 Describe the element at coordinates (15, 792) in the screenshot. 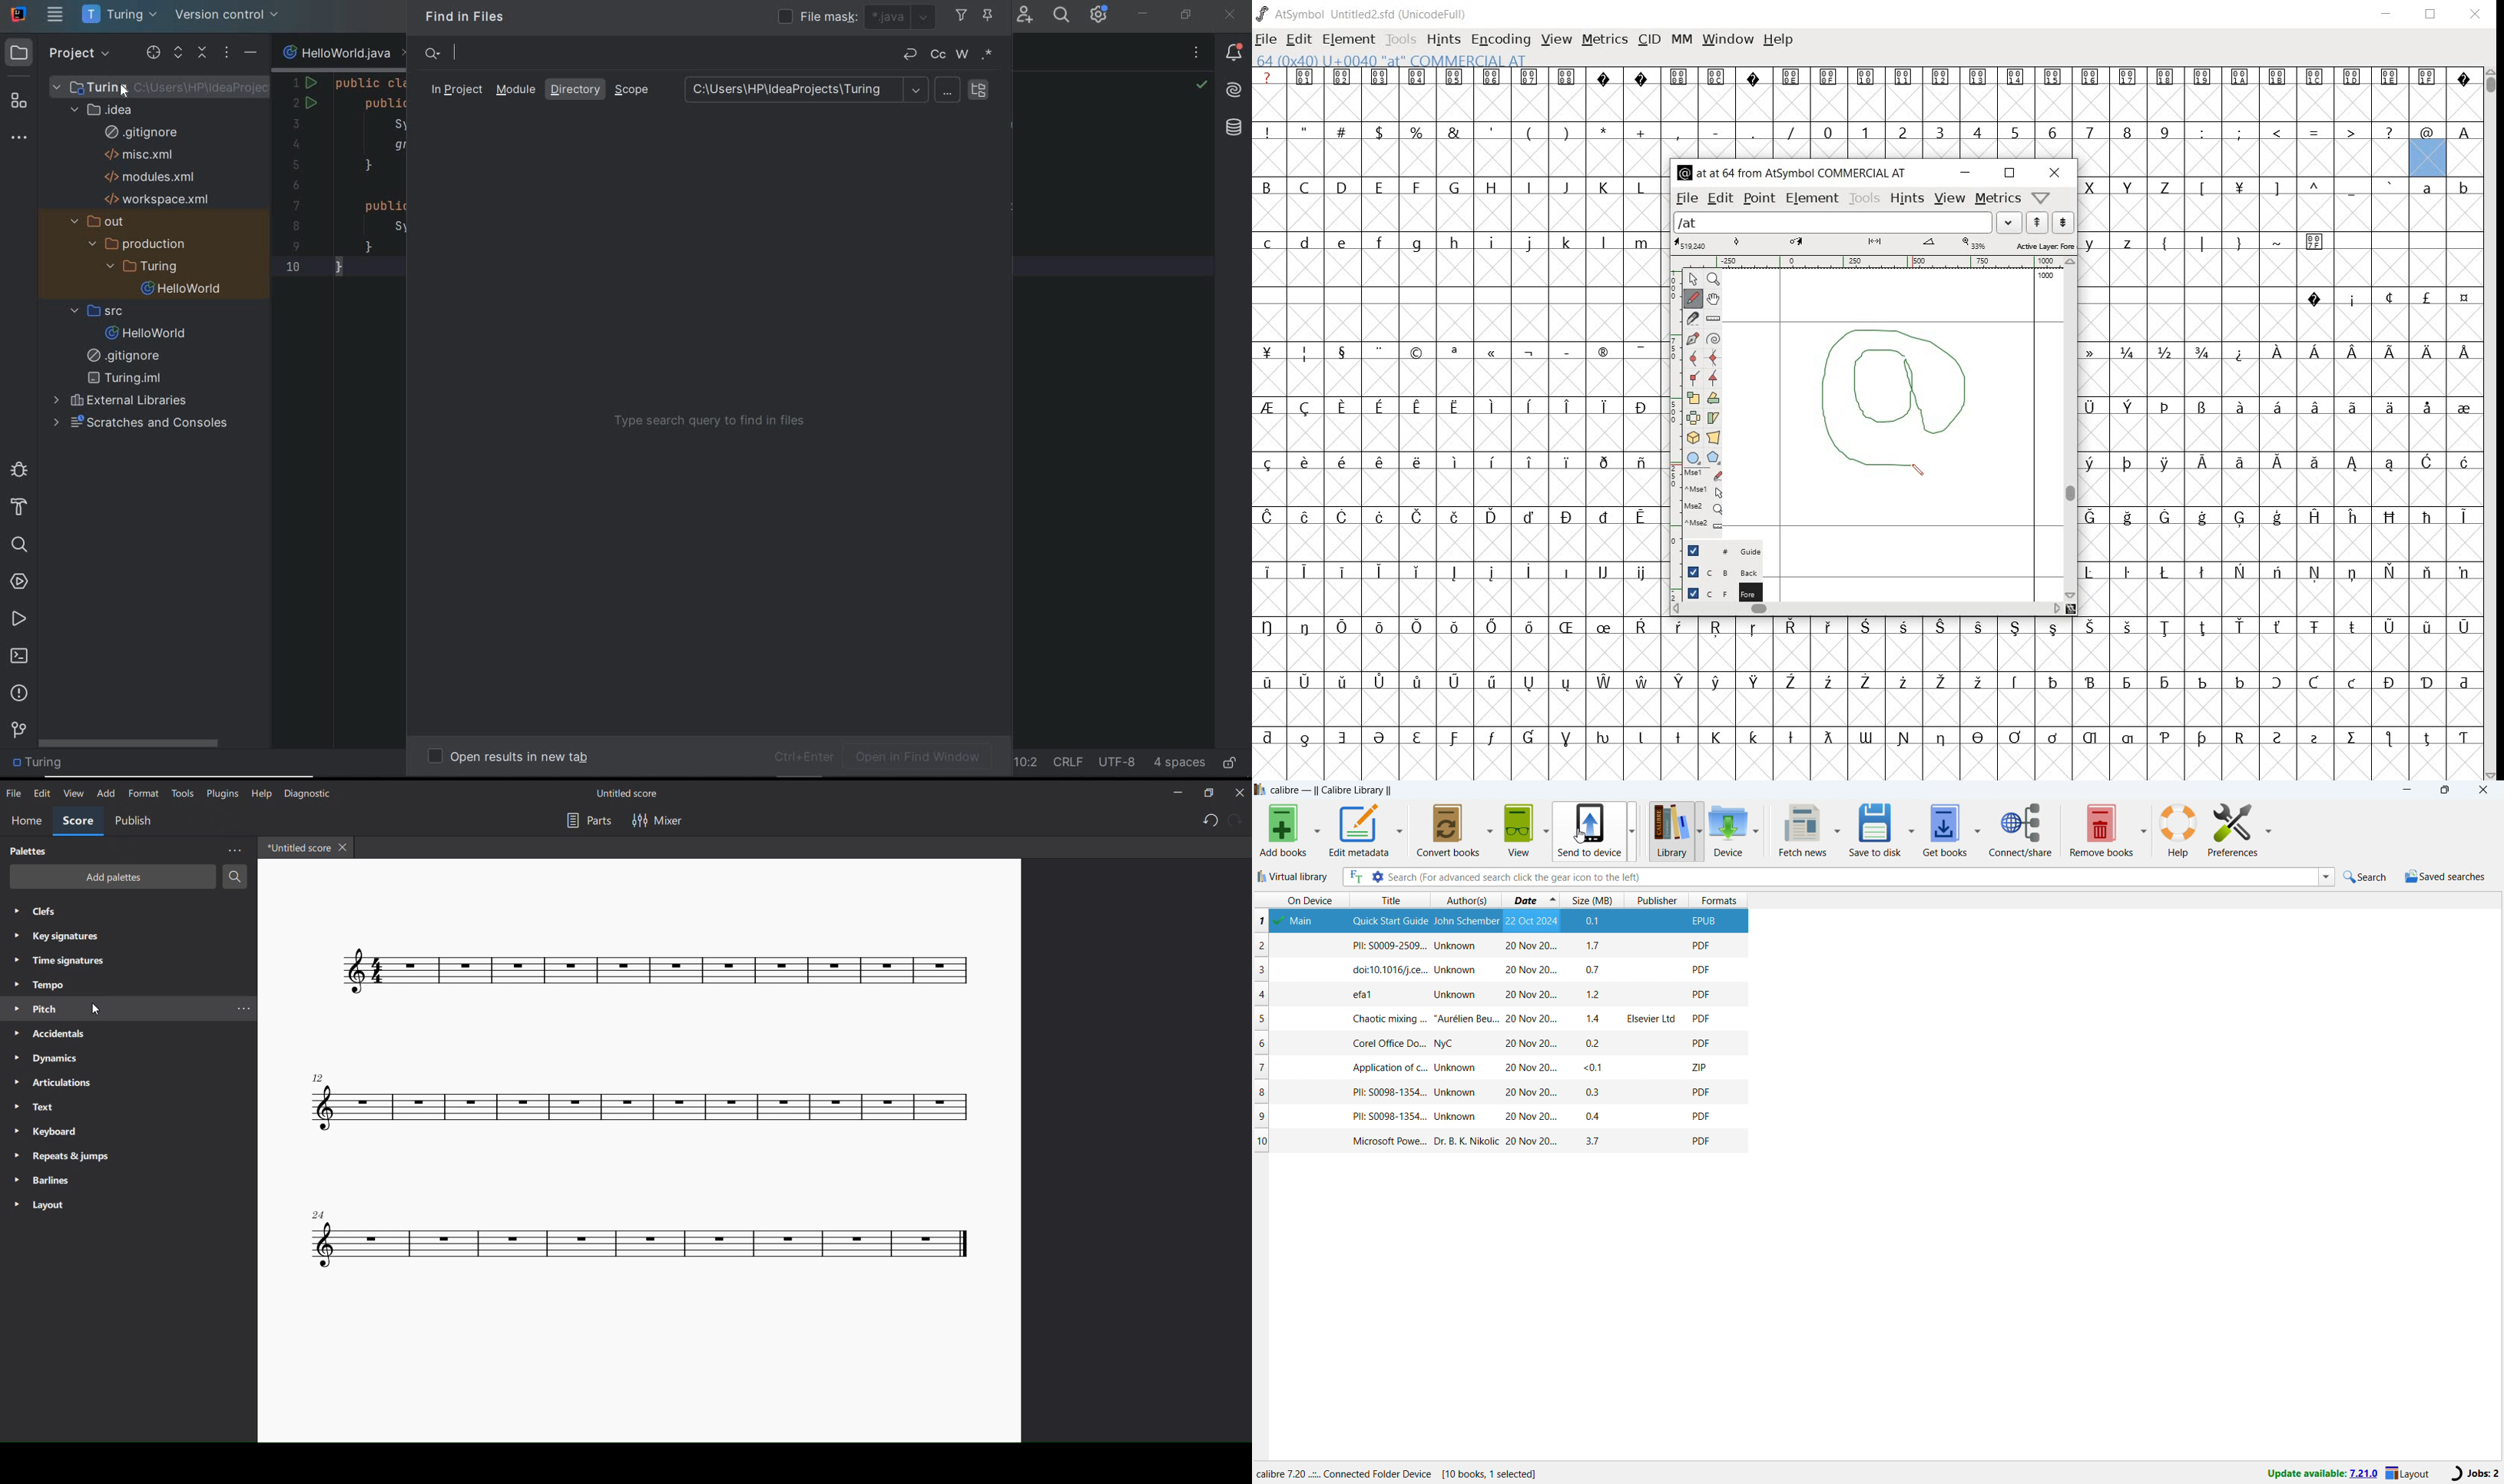

I see `file` at that location.